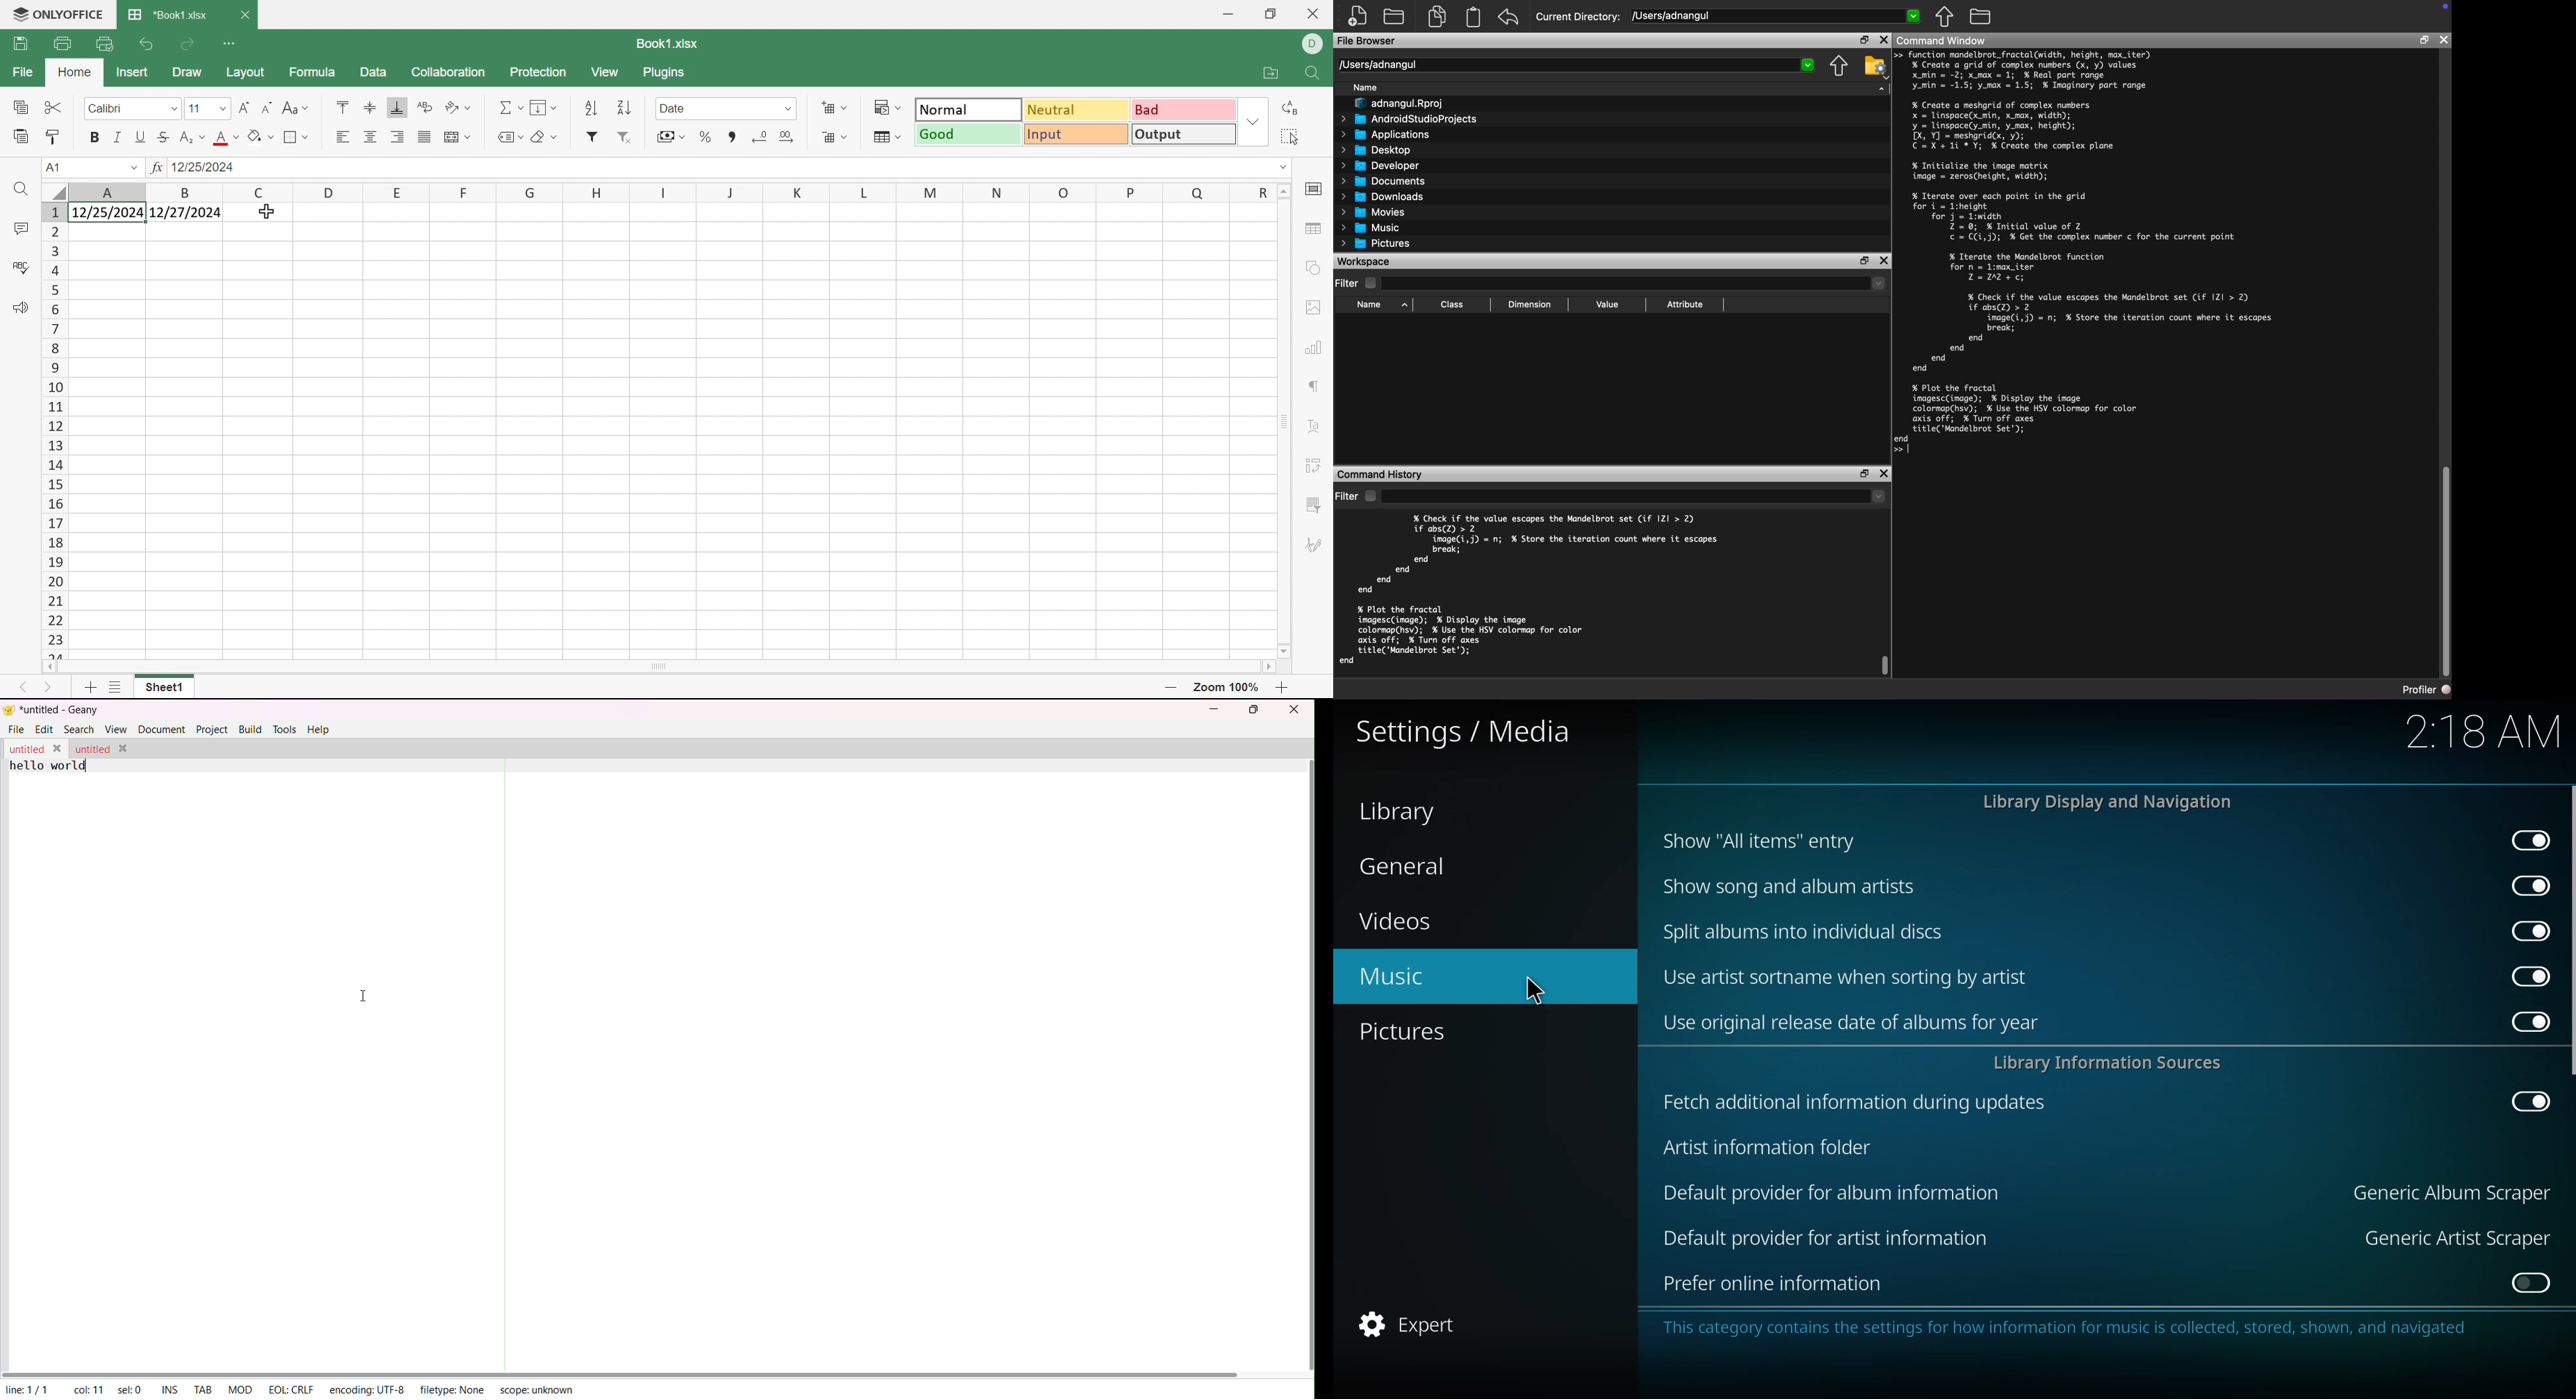 This screenshot has height=1400, width=2576. Describe the element at coordinates (1437, 16) in the screenshot. I see `Copy` at that location.